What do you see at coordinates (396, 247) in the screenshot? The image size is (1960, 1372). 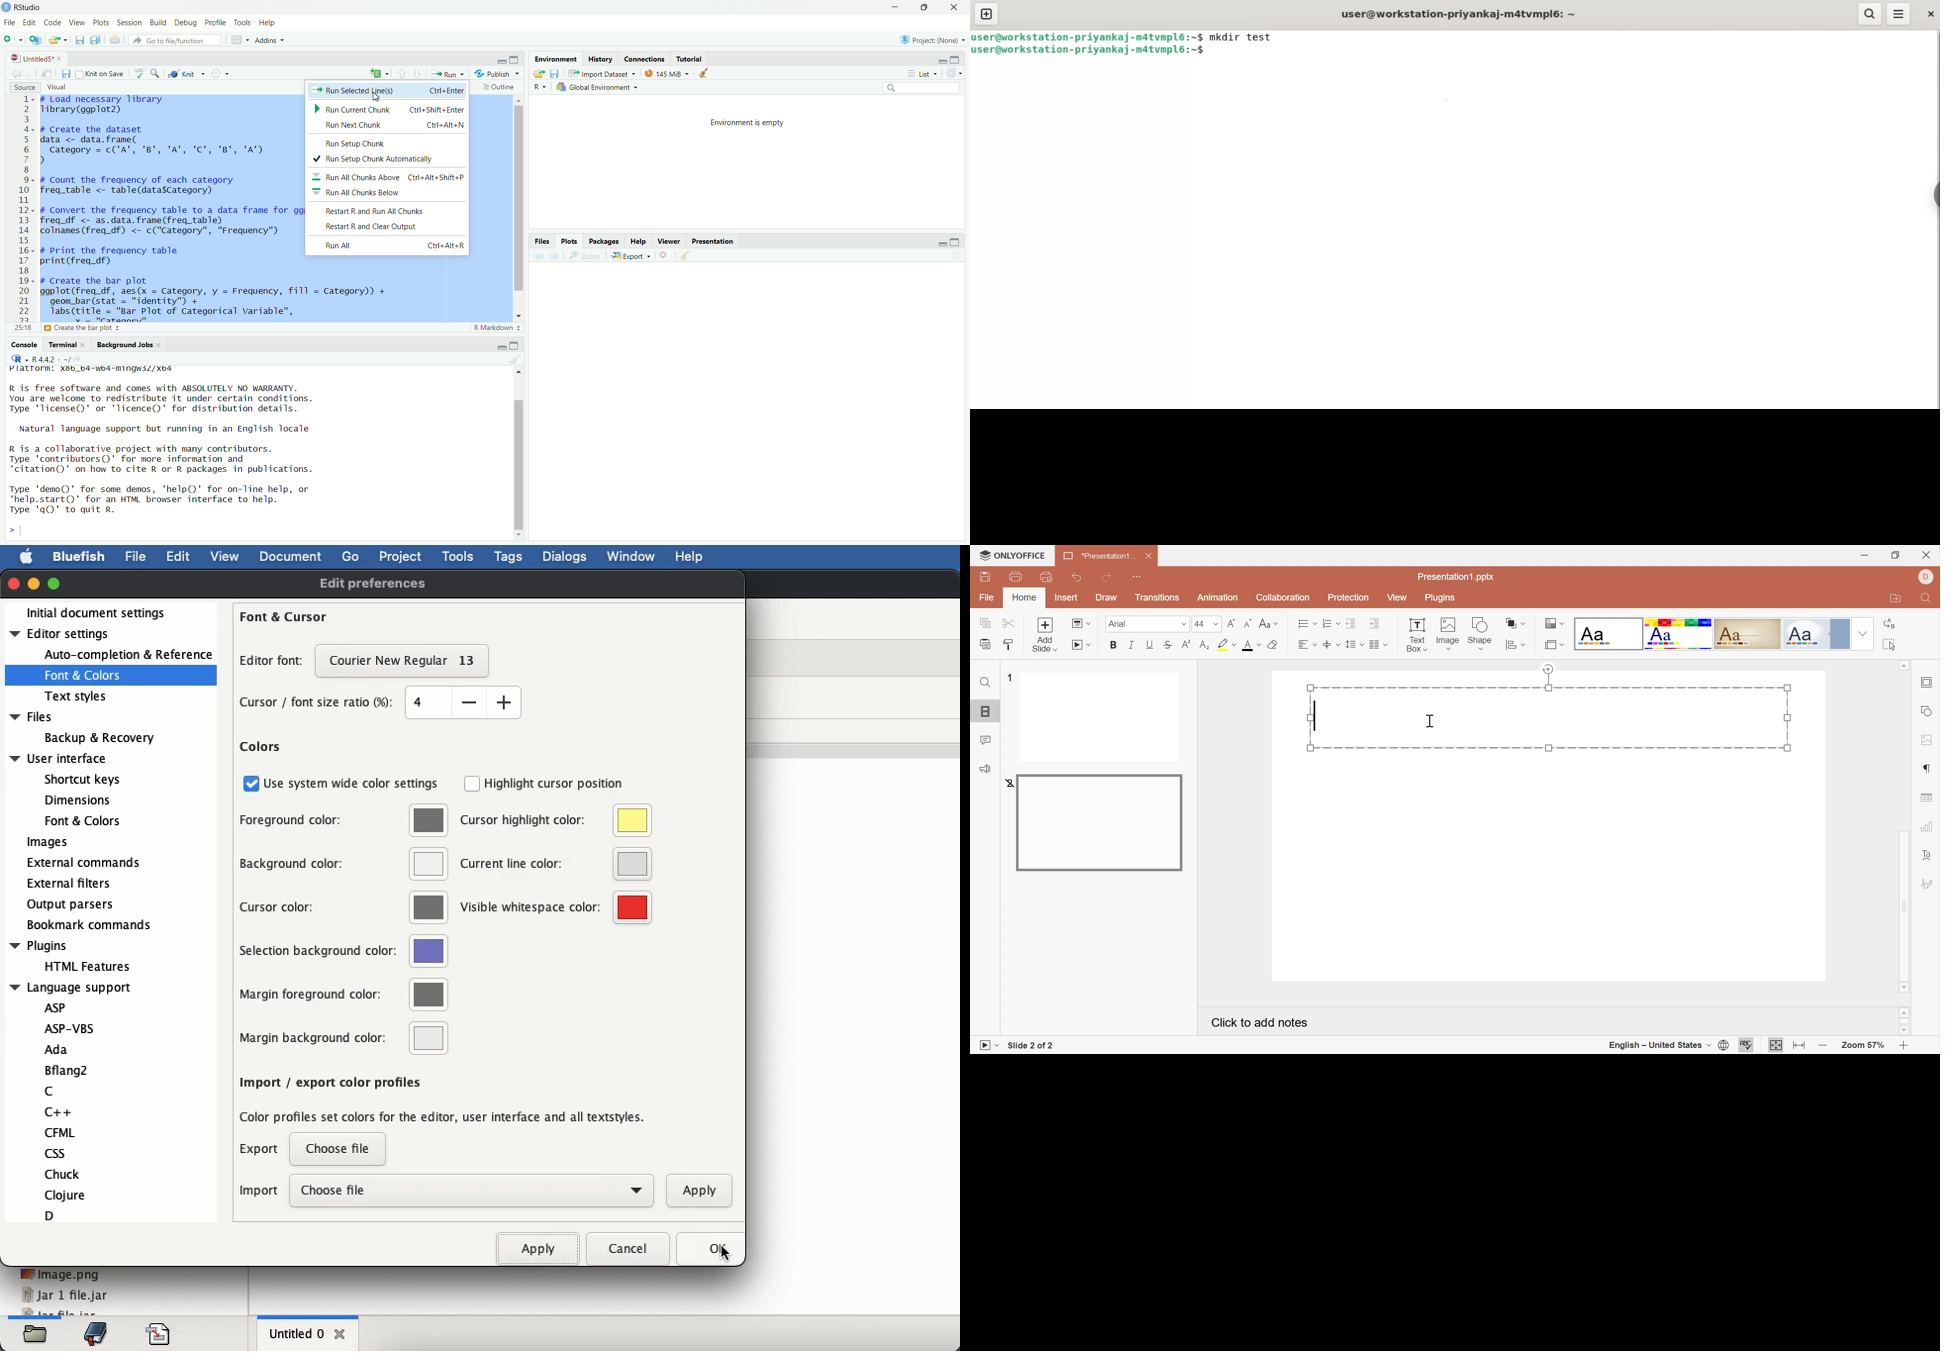 I see `| RunAll Ctrl+Alt+R |` at bounding box center [396, 247].